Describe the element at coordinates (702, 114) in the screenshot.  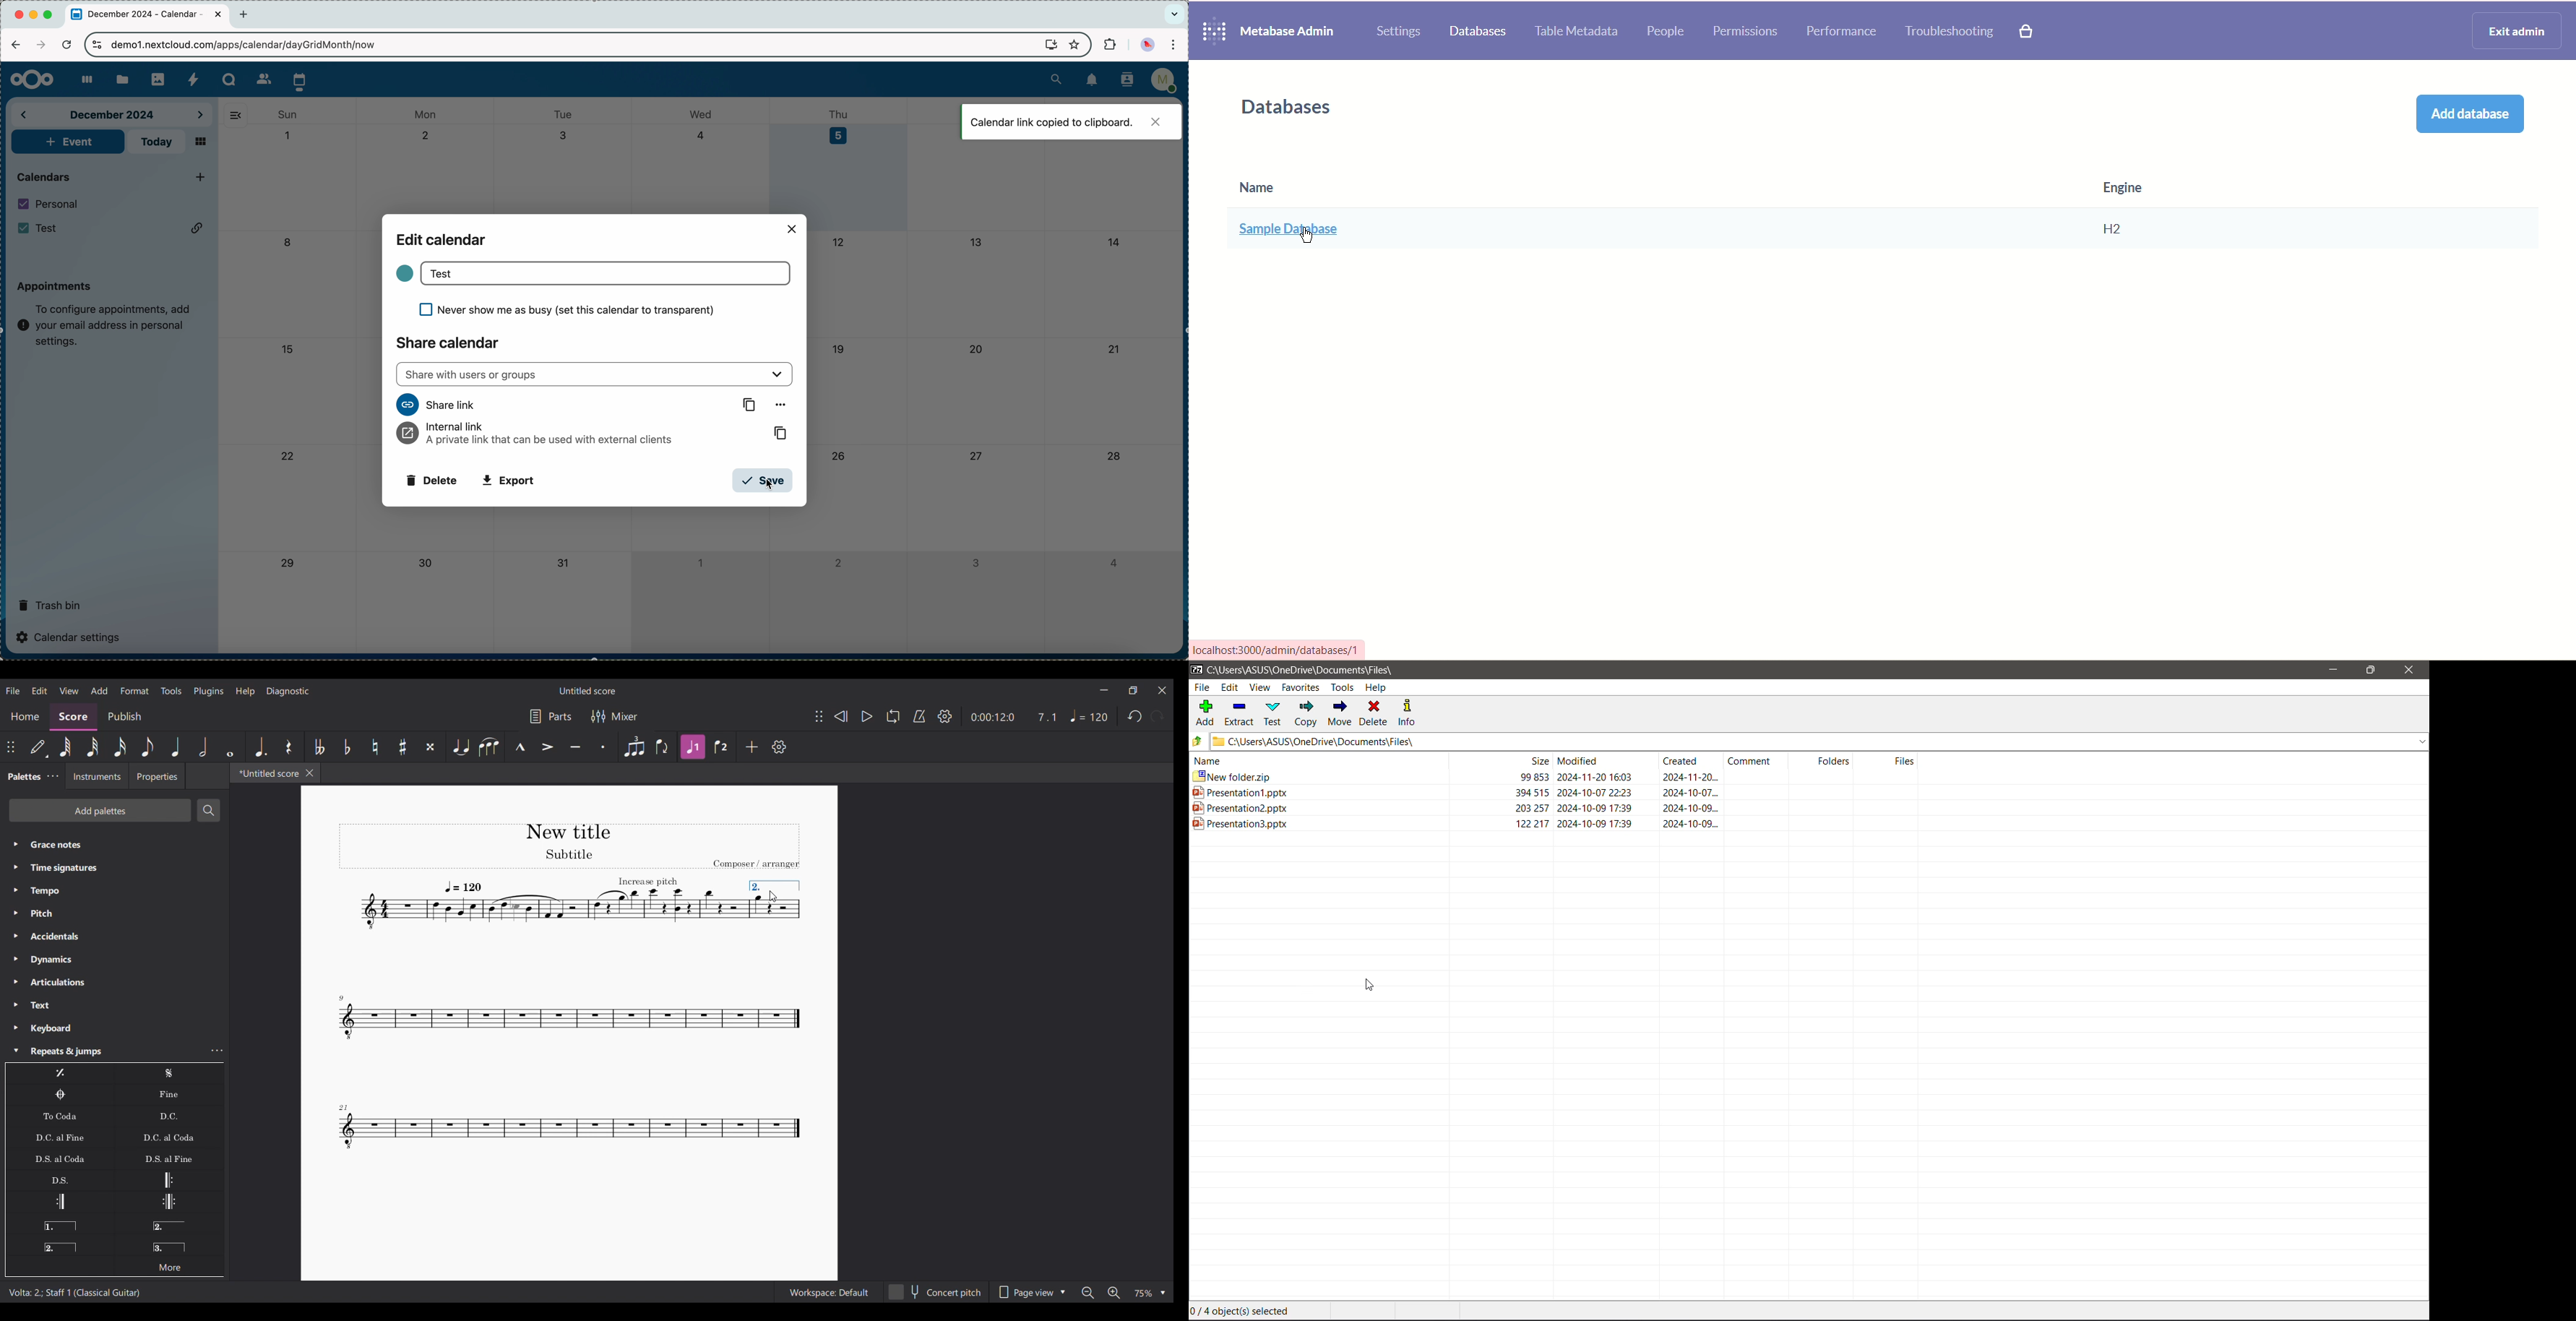
I see `wed` at that location.